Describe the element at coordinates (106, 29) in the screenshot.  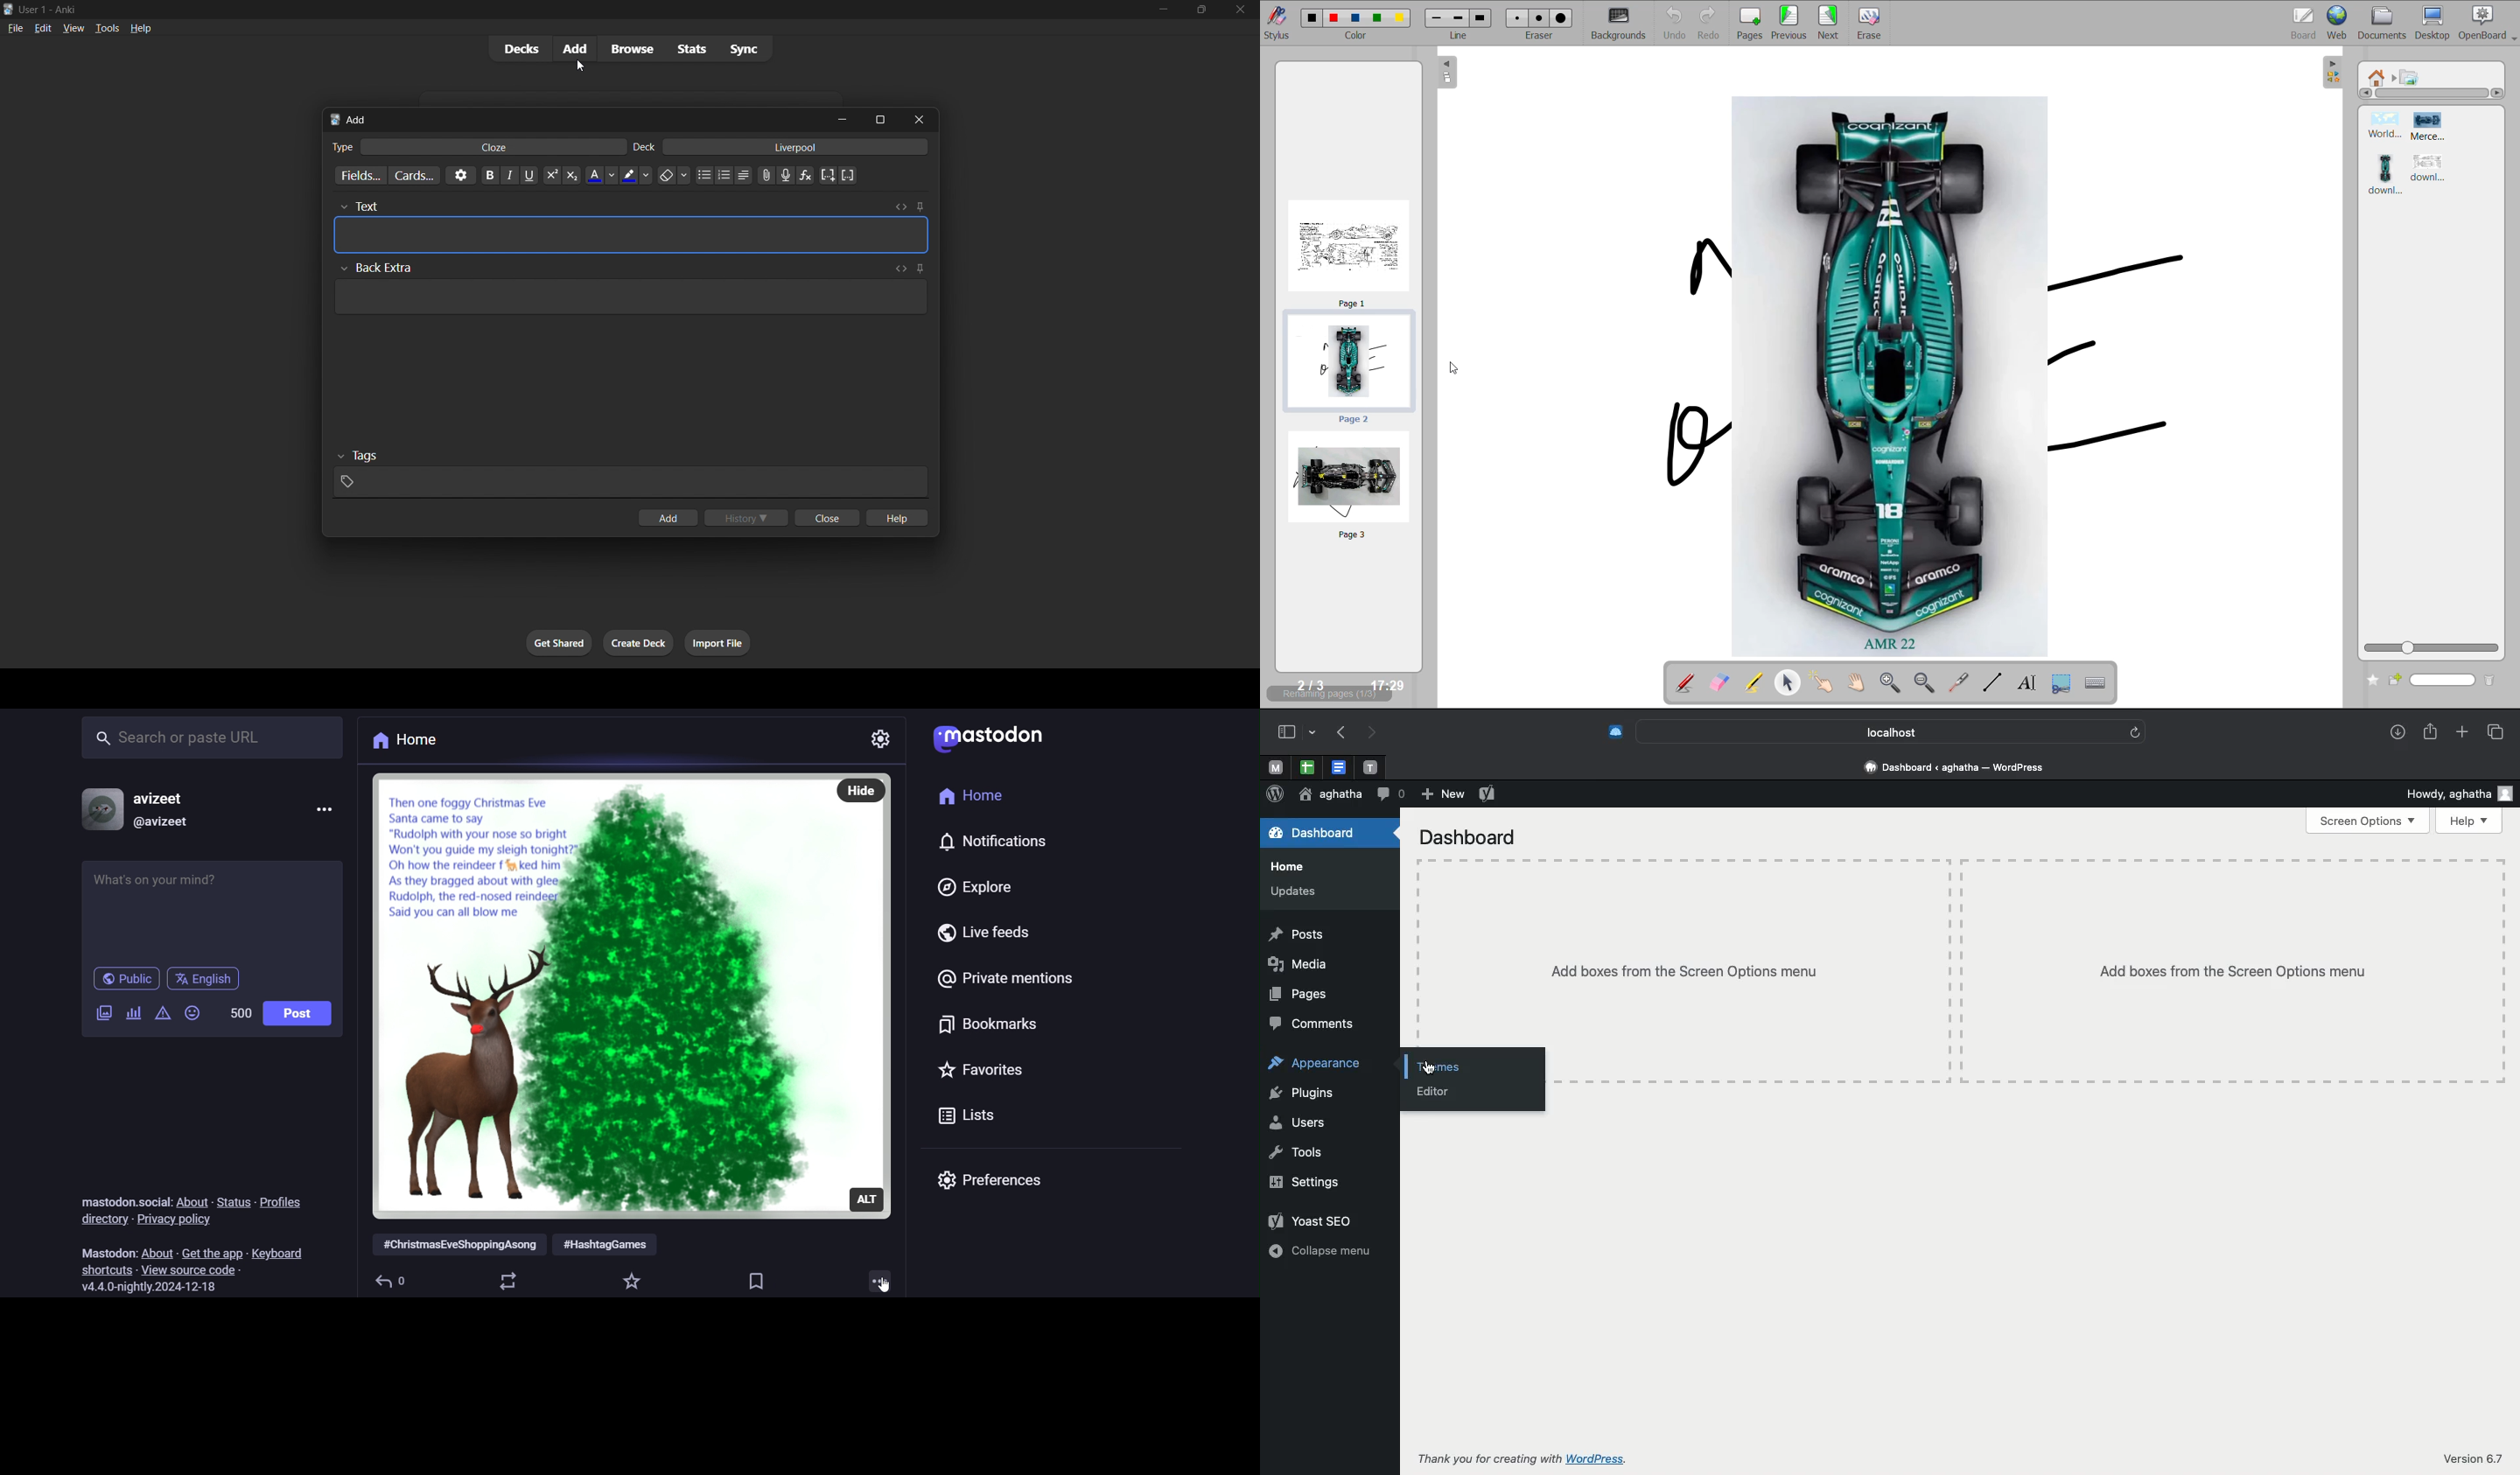
I see `tools` at that location.